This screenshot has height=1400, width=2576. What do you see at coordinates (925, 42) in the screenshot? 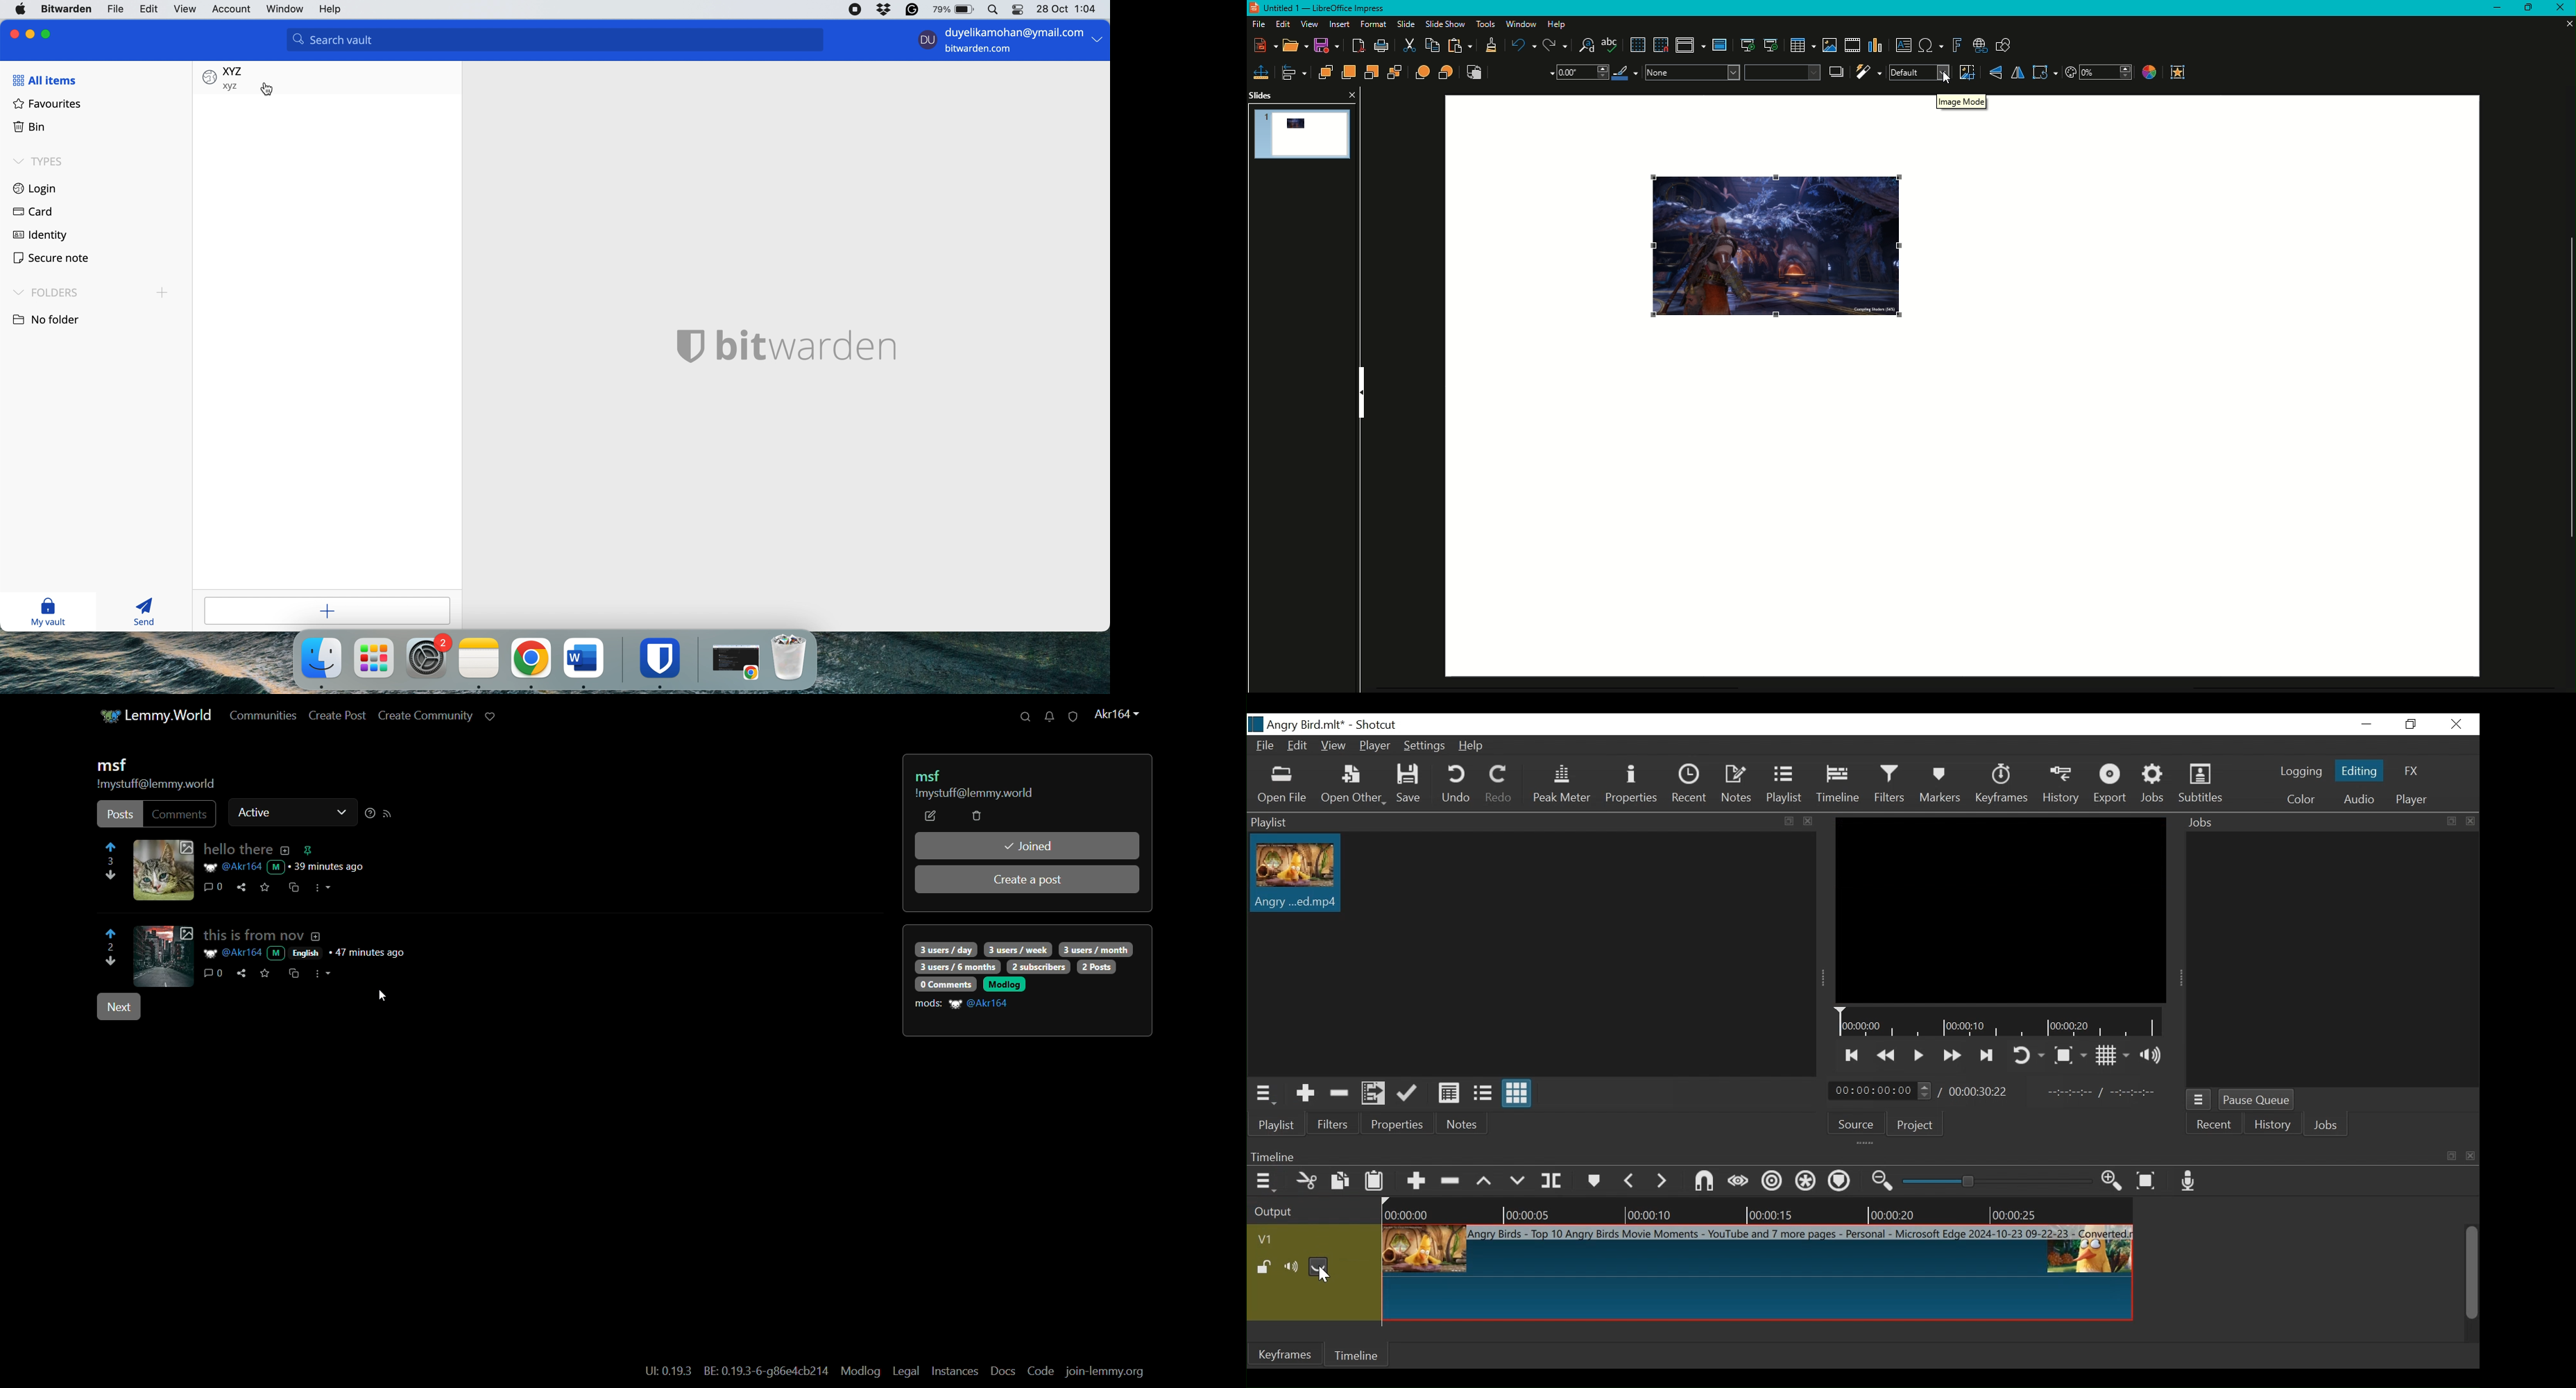
I see `user profile` at bounding box center [925, 42].